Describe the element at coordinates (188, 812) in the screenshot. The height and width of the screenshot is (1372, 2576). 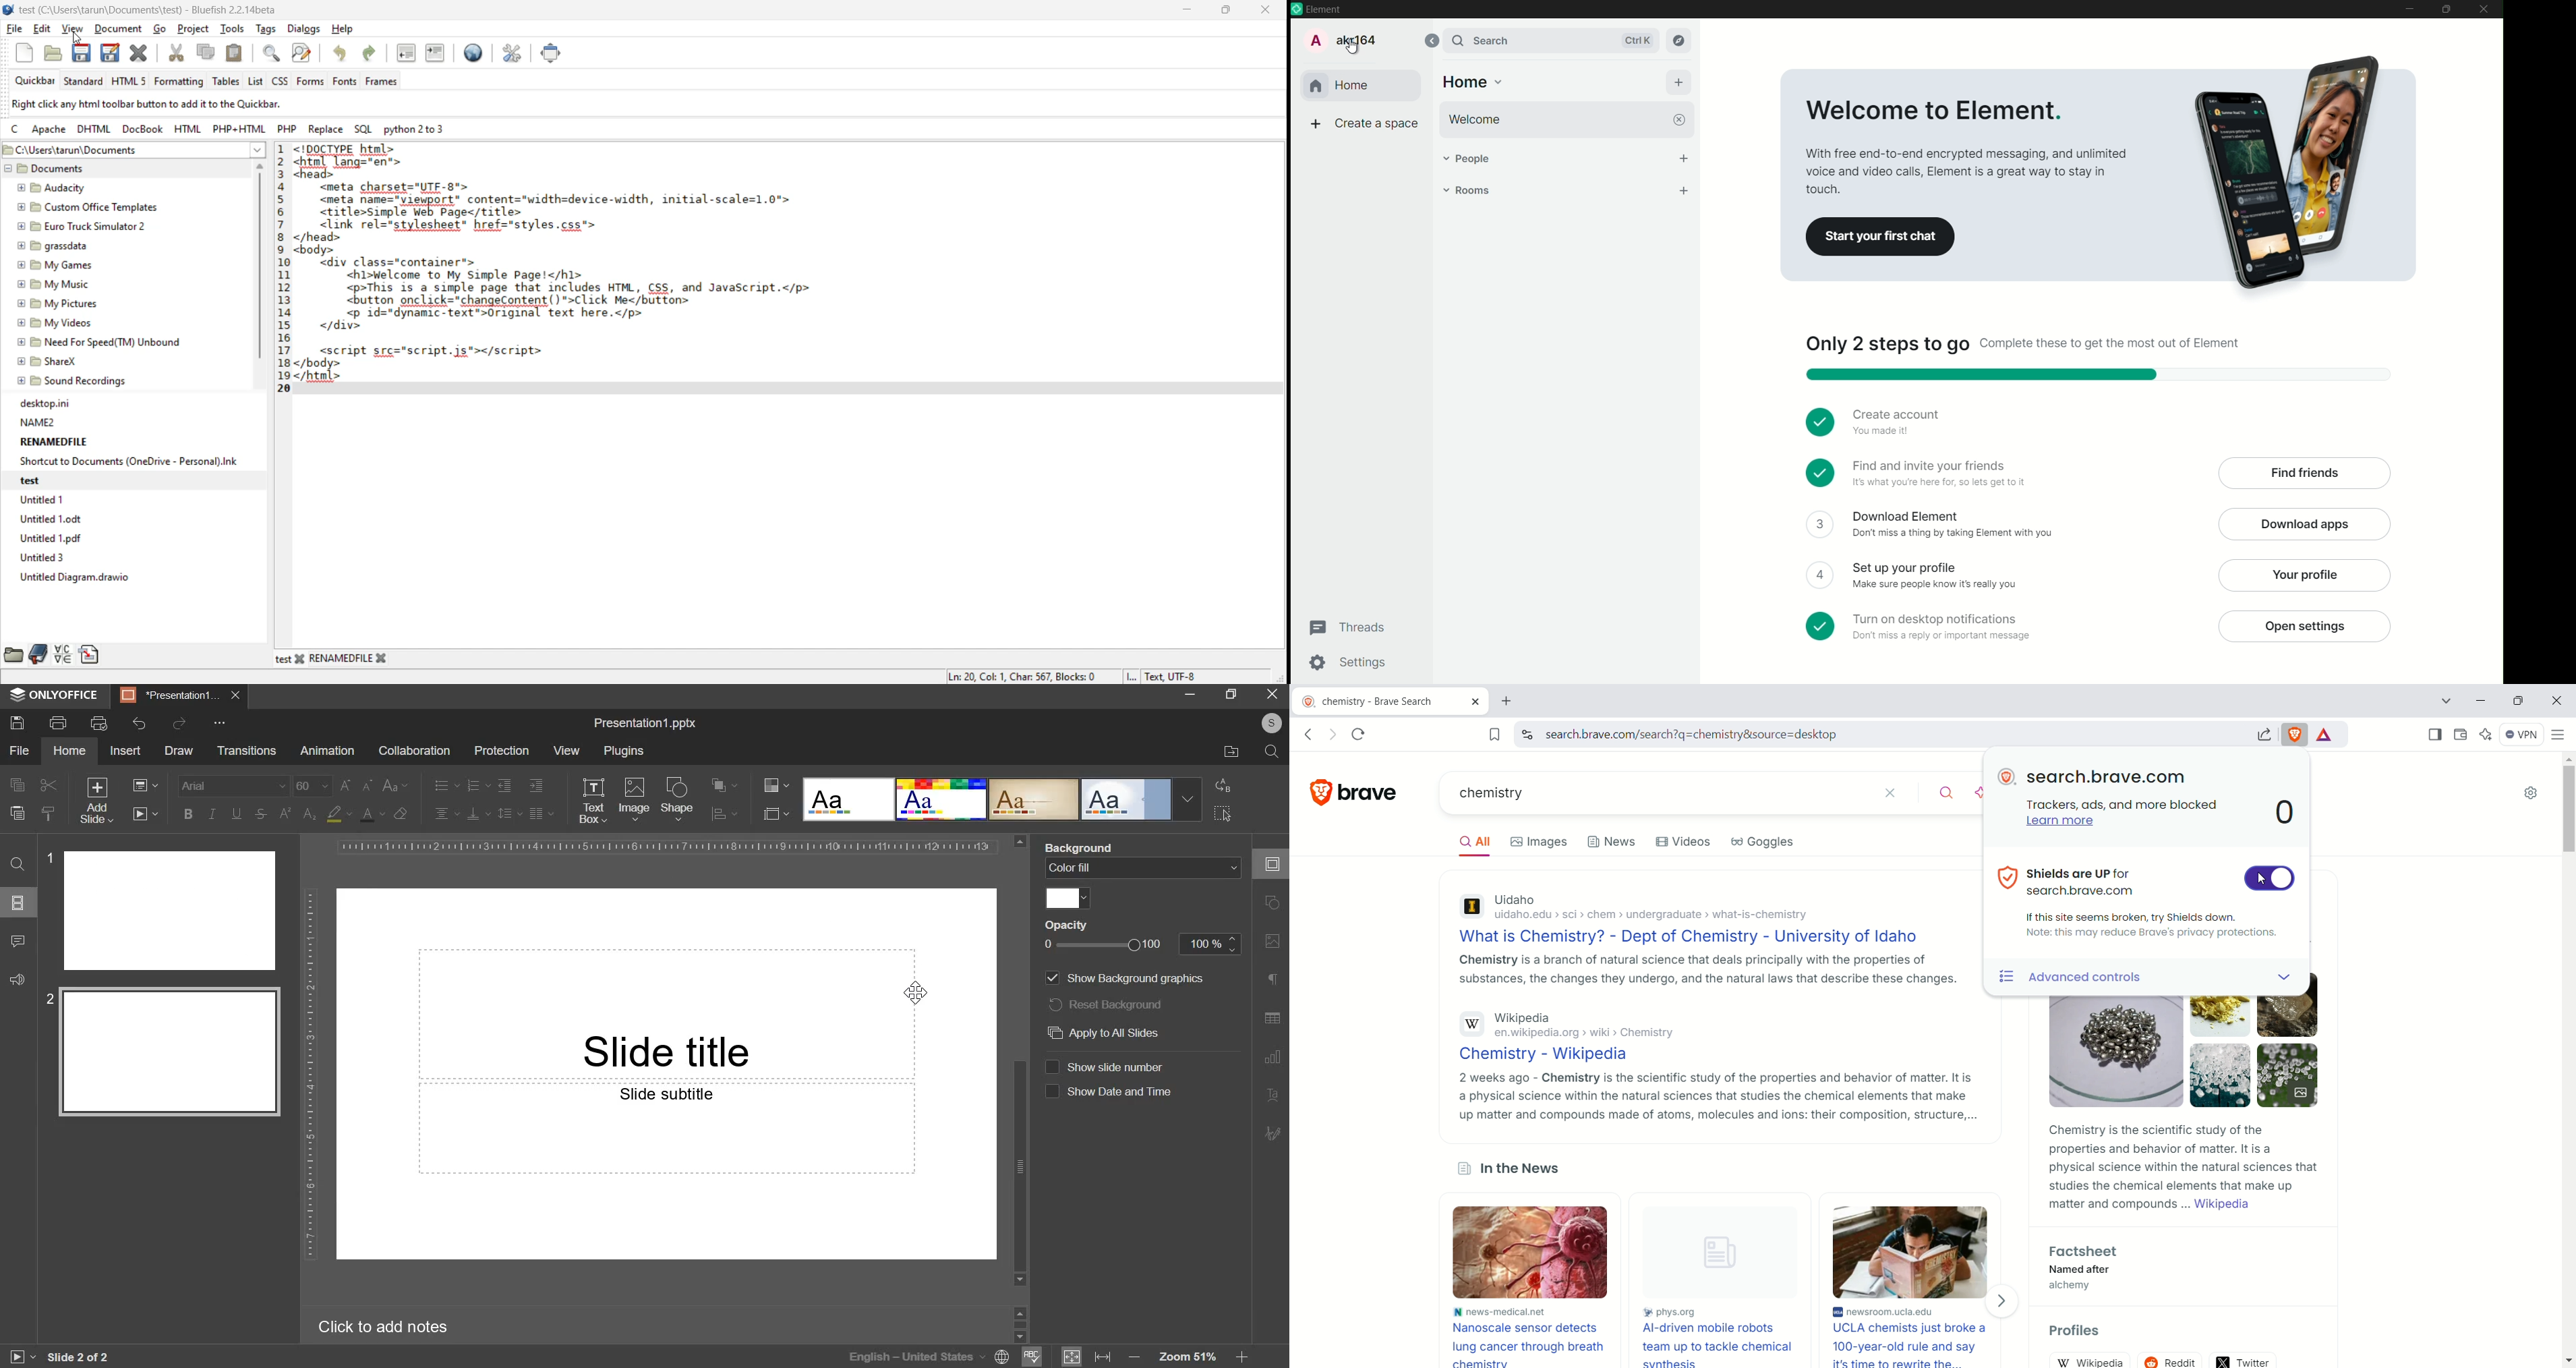
I see `bold` at that location.